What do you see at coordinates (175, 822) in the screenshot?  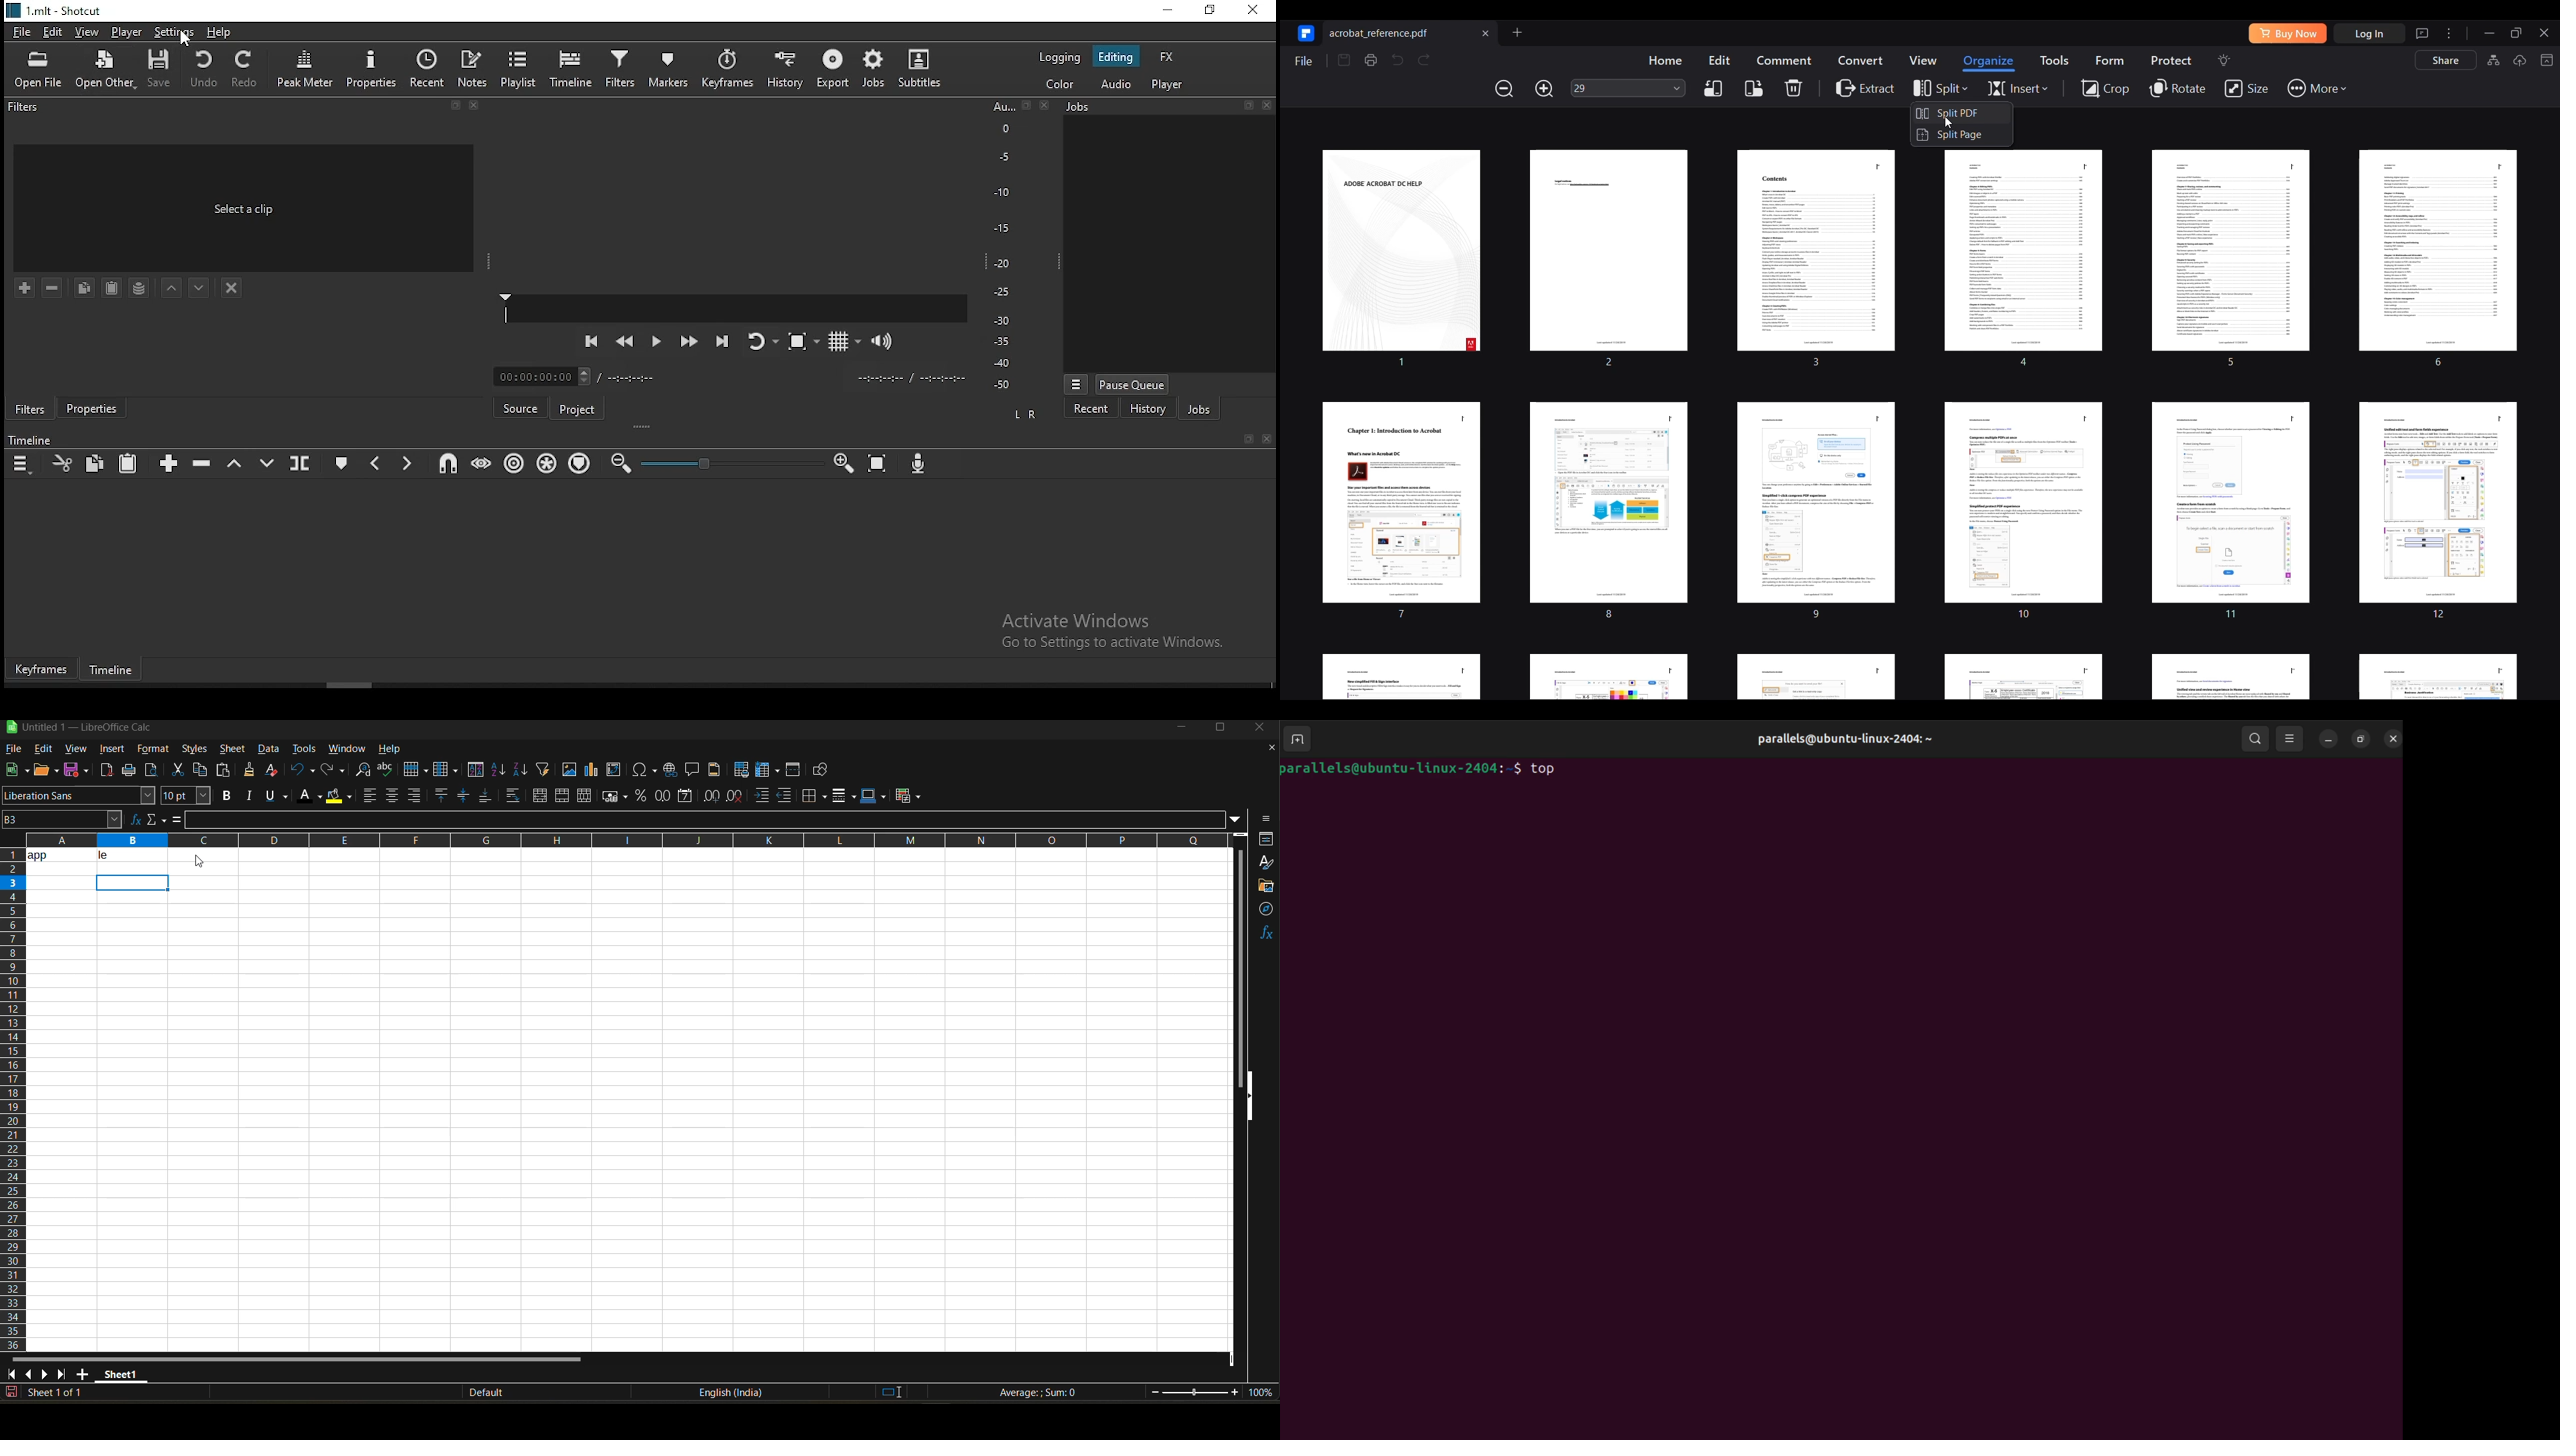 I see `formula` at bounding box center [175, 822].